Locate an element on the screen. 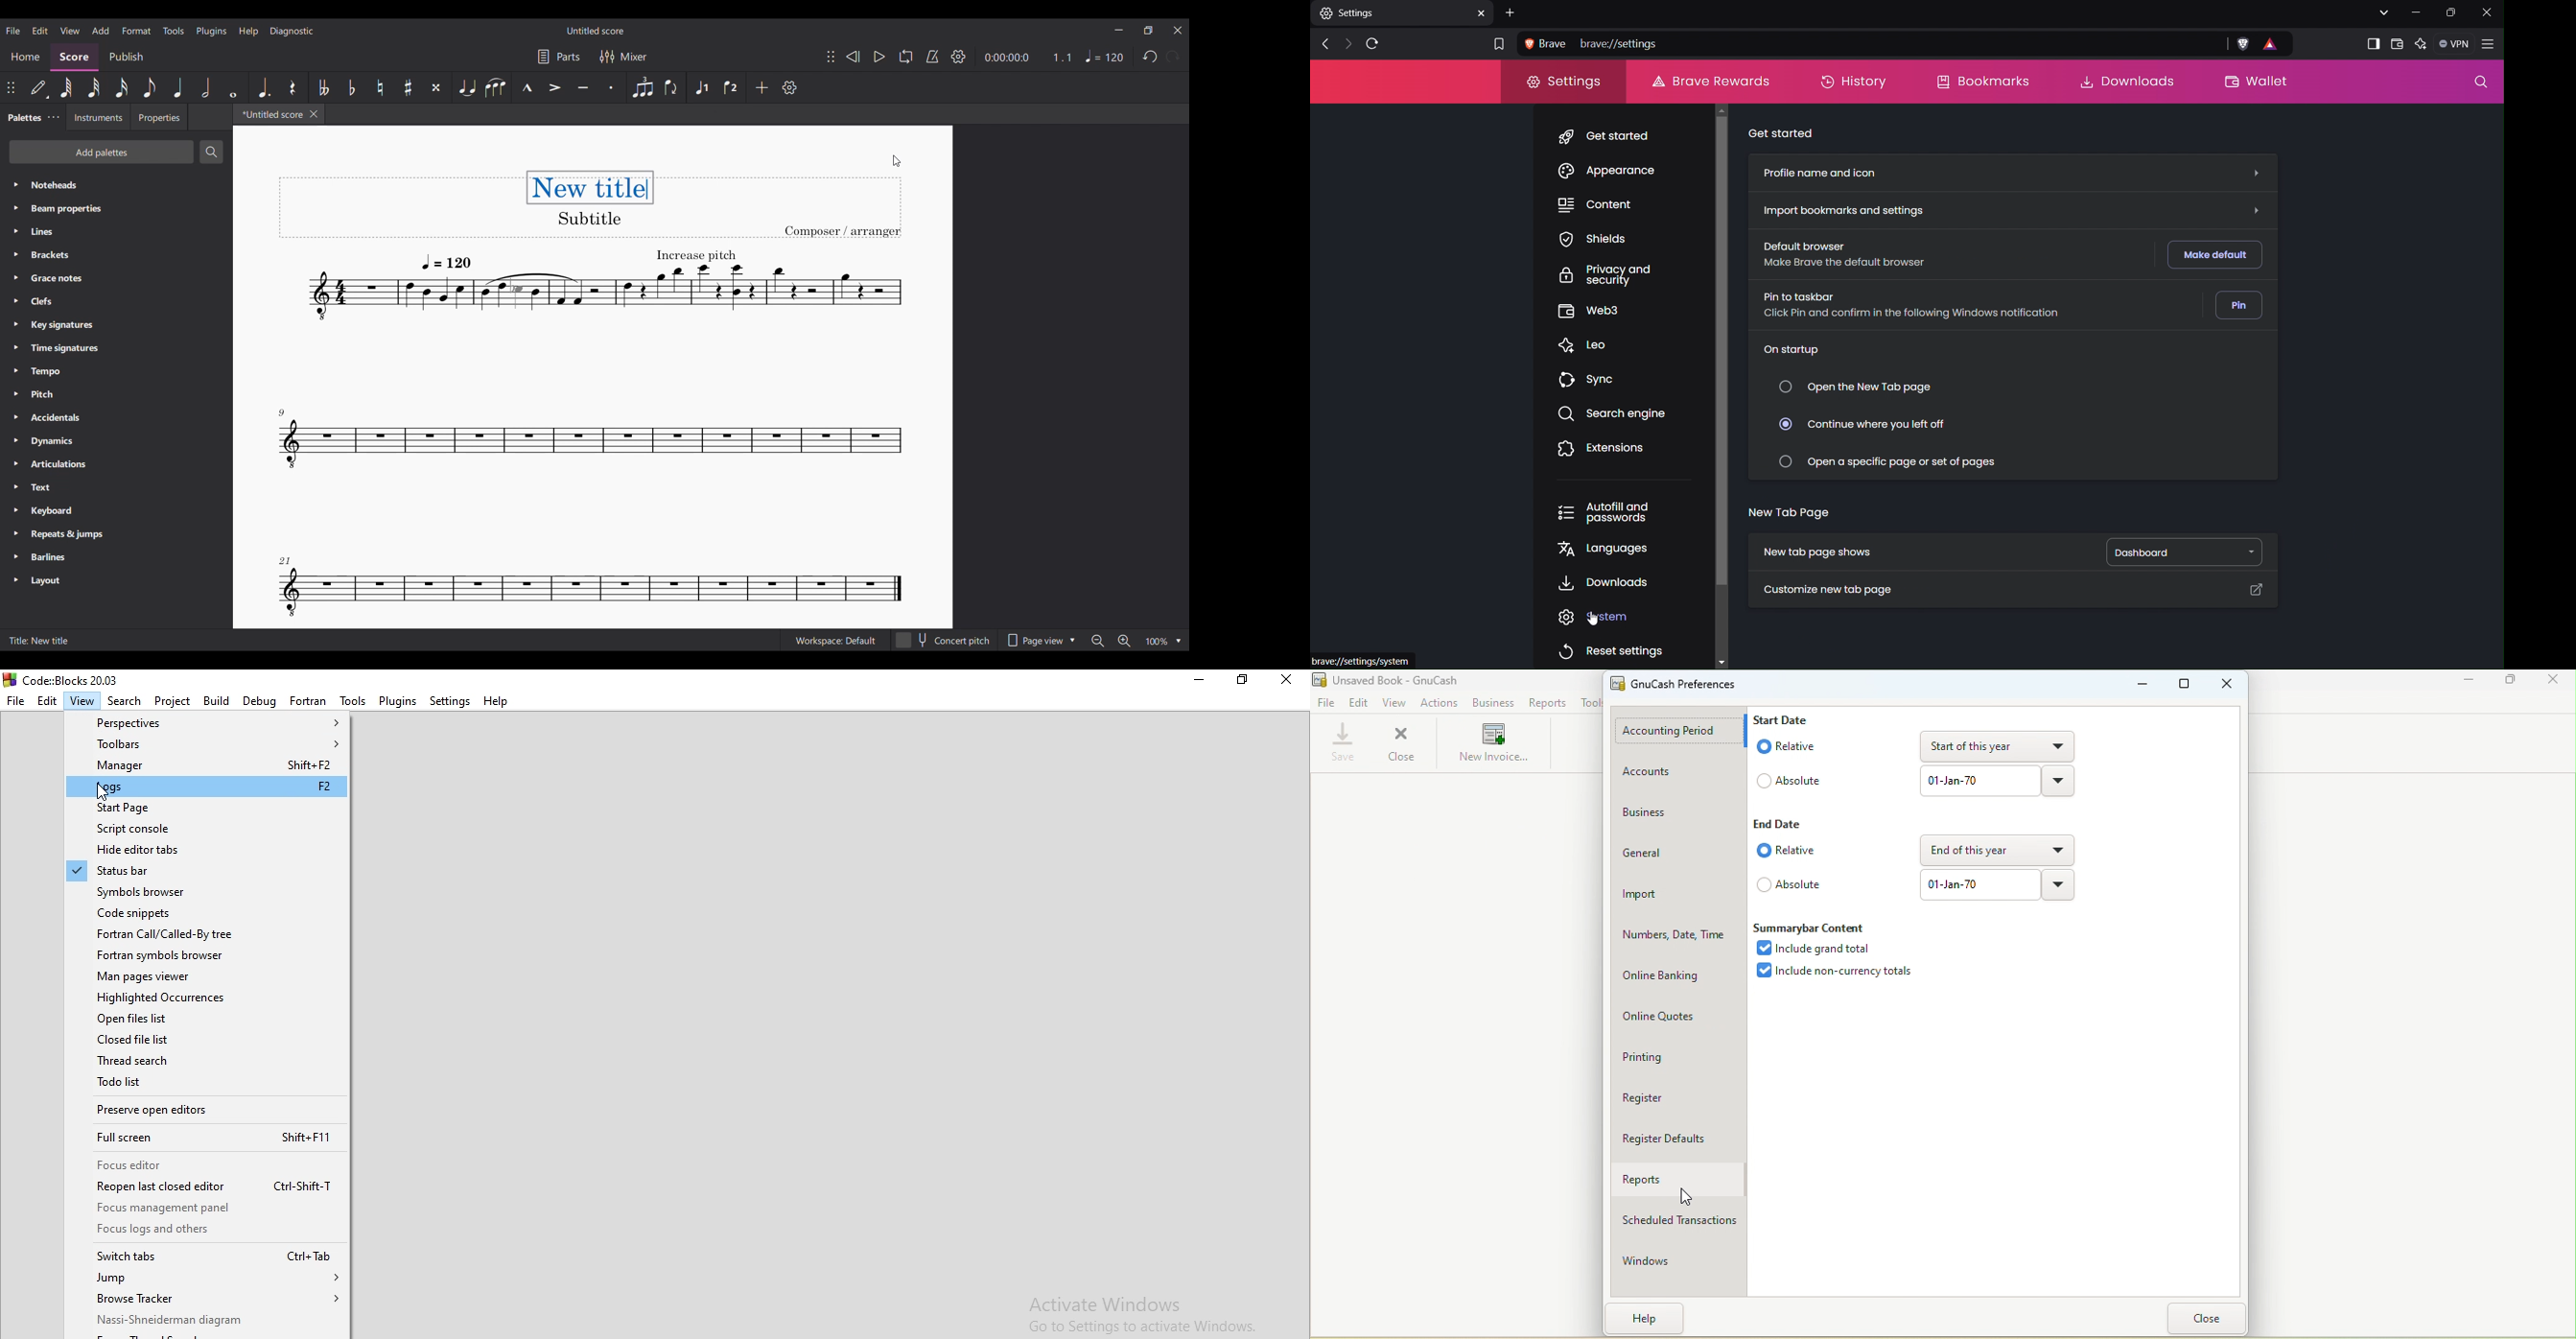 This screenshot has height=1344, width=2576. Home section is located at coordinates (25, 57).